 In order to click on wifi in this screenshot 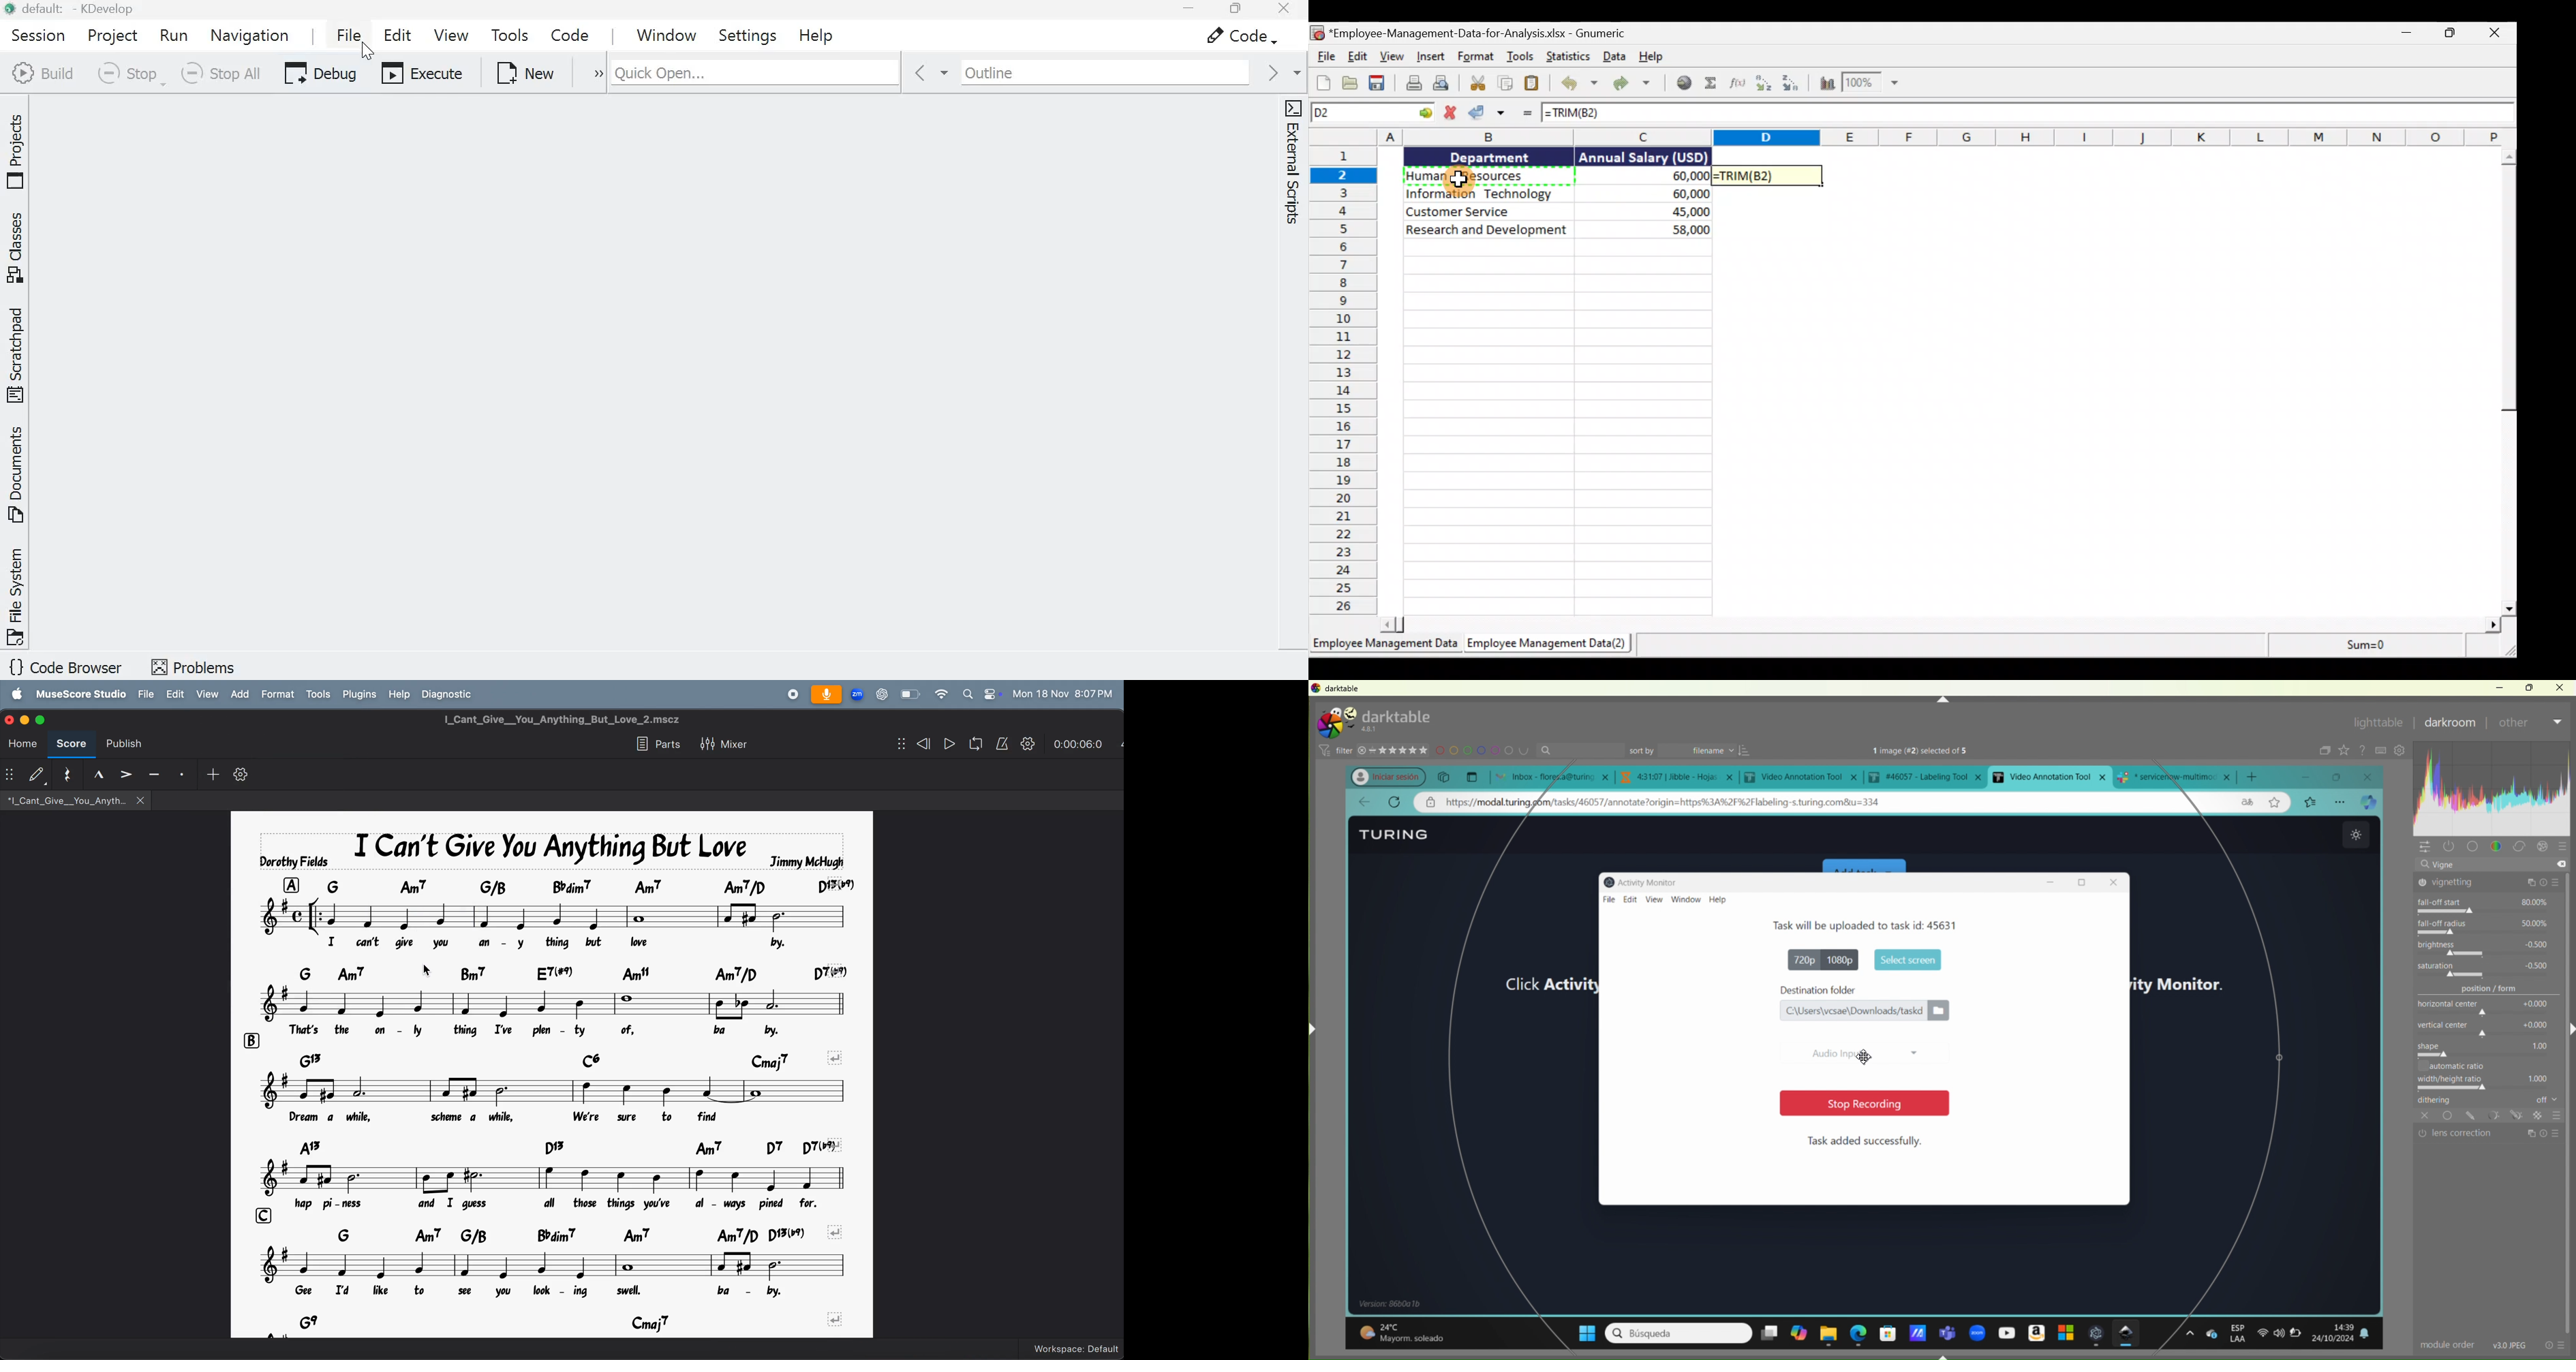, I will do `click(2261, 1336)`.